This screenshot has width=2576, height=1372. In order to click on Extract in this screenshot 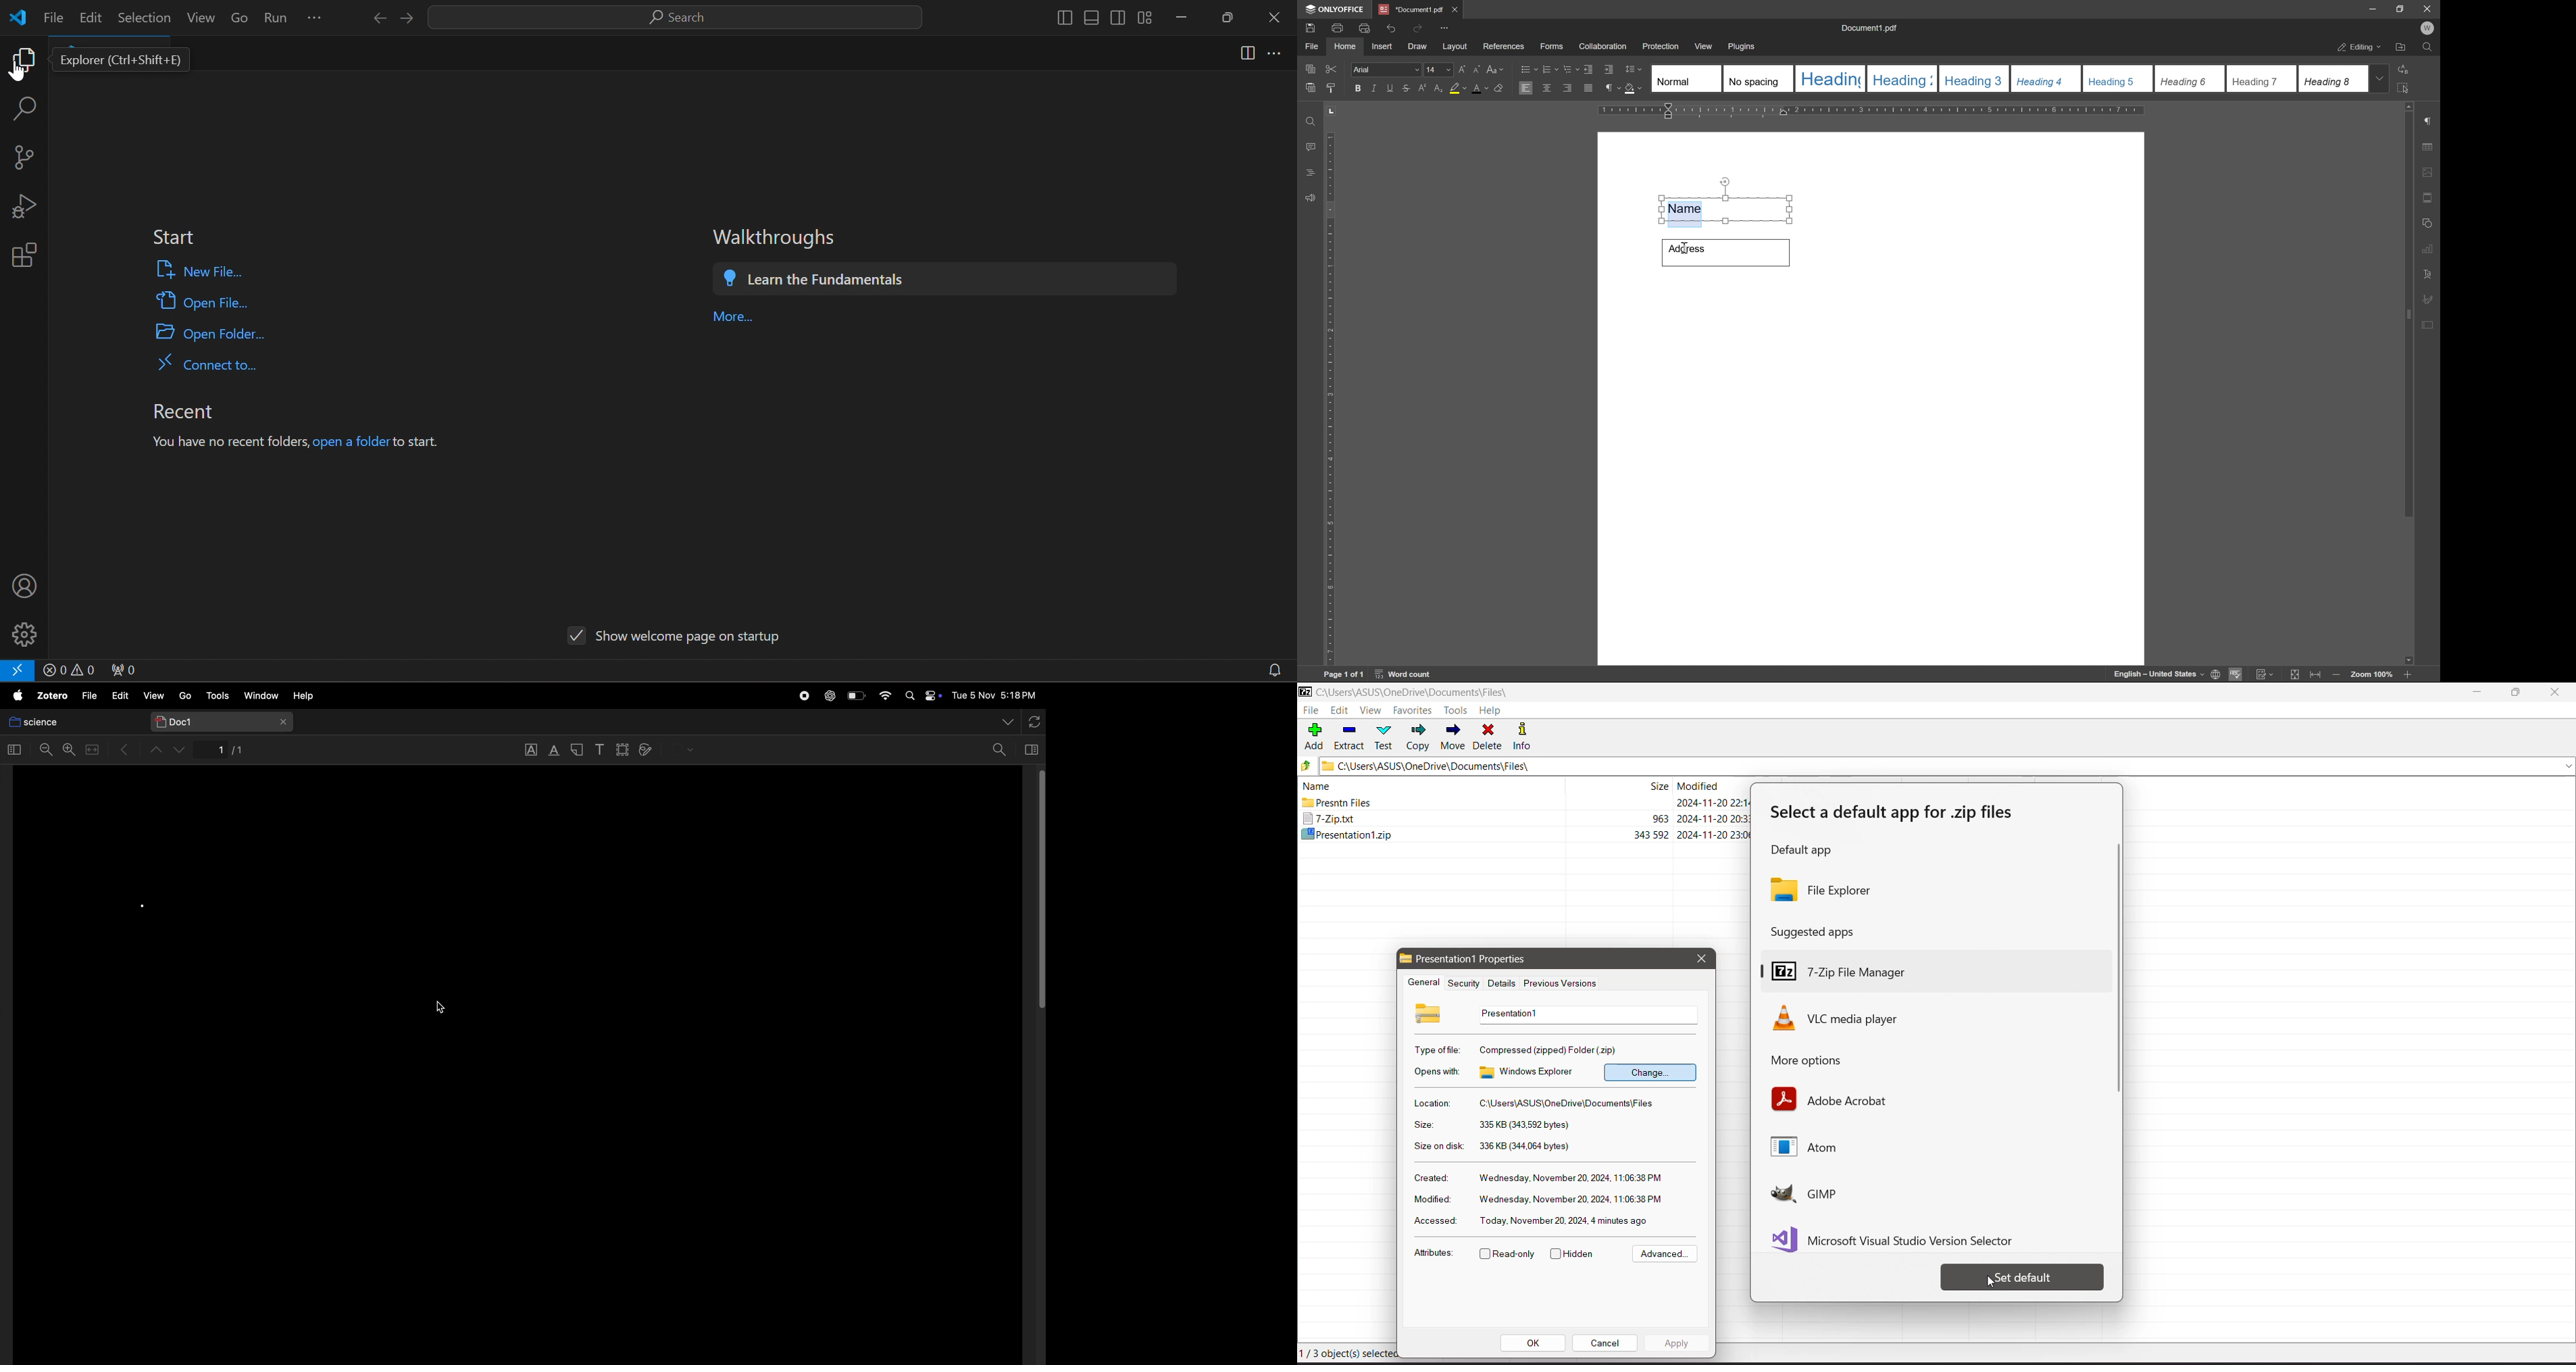, I will do `click(1350, 736)`.